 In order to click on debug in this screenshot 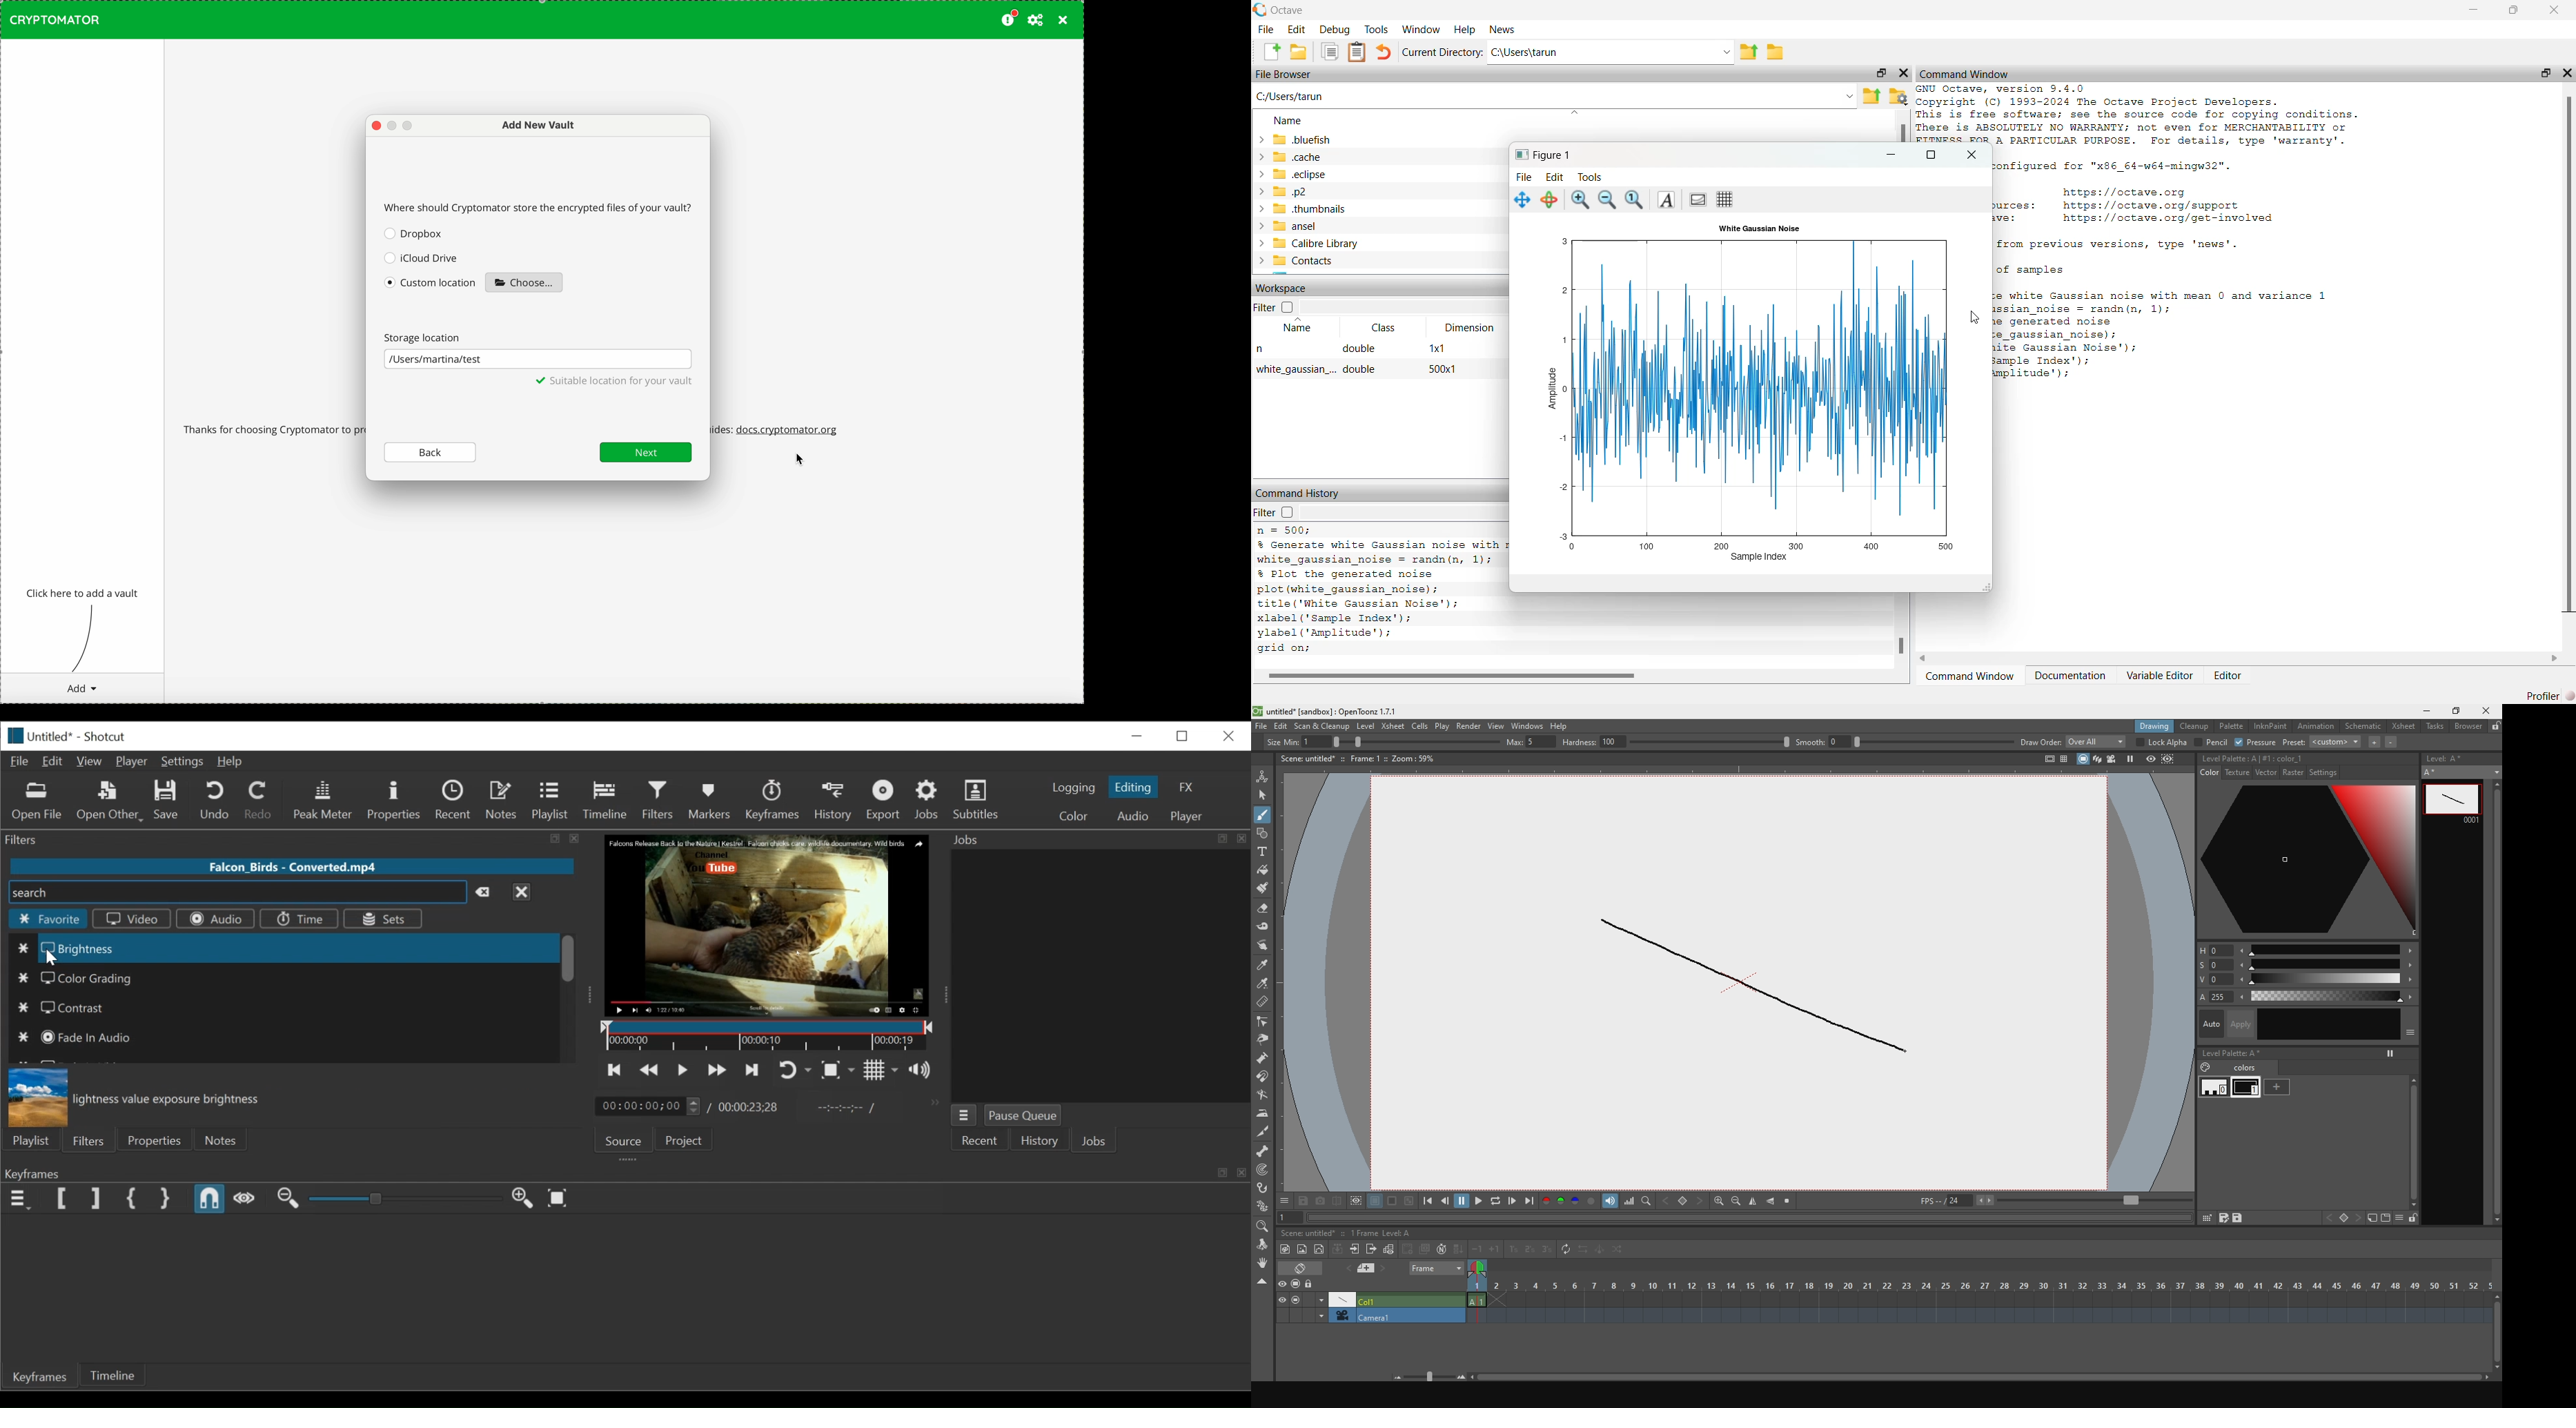, I will do `click(1335, 30)`.